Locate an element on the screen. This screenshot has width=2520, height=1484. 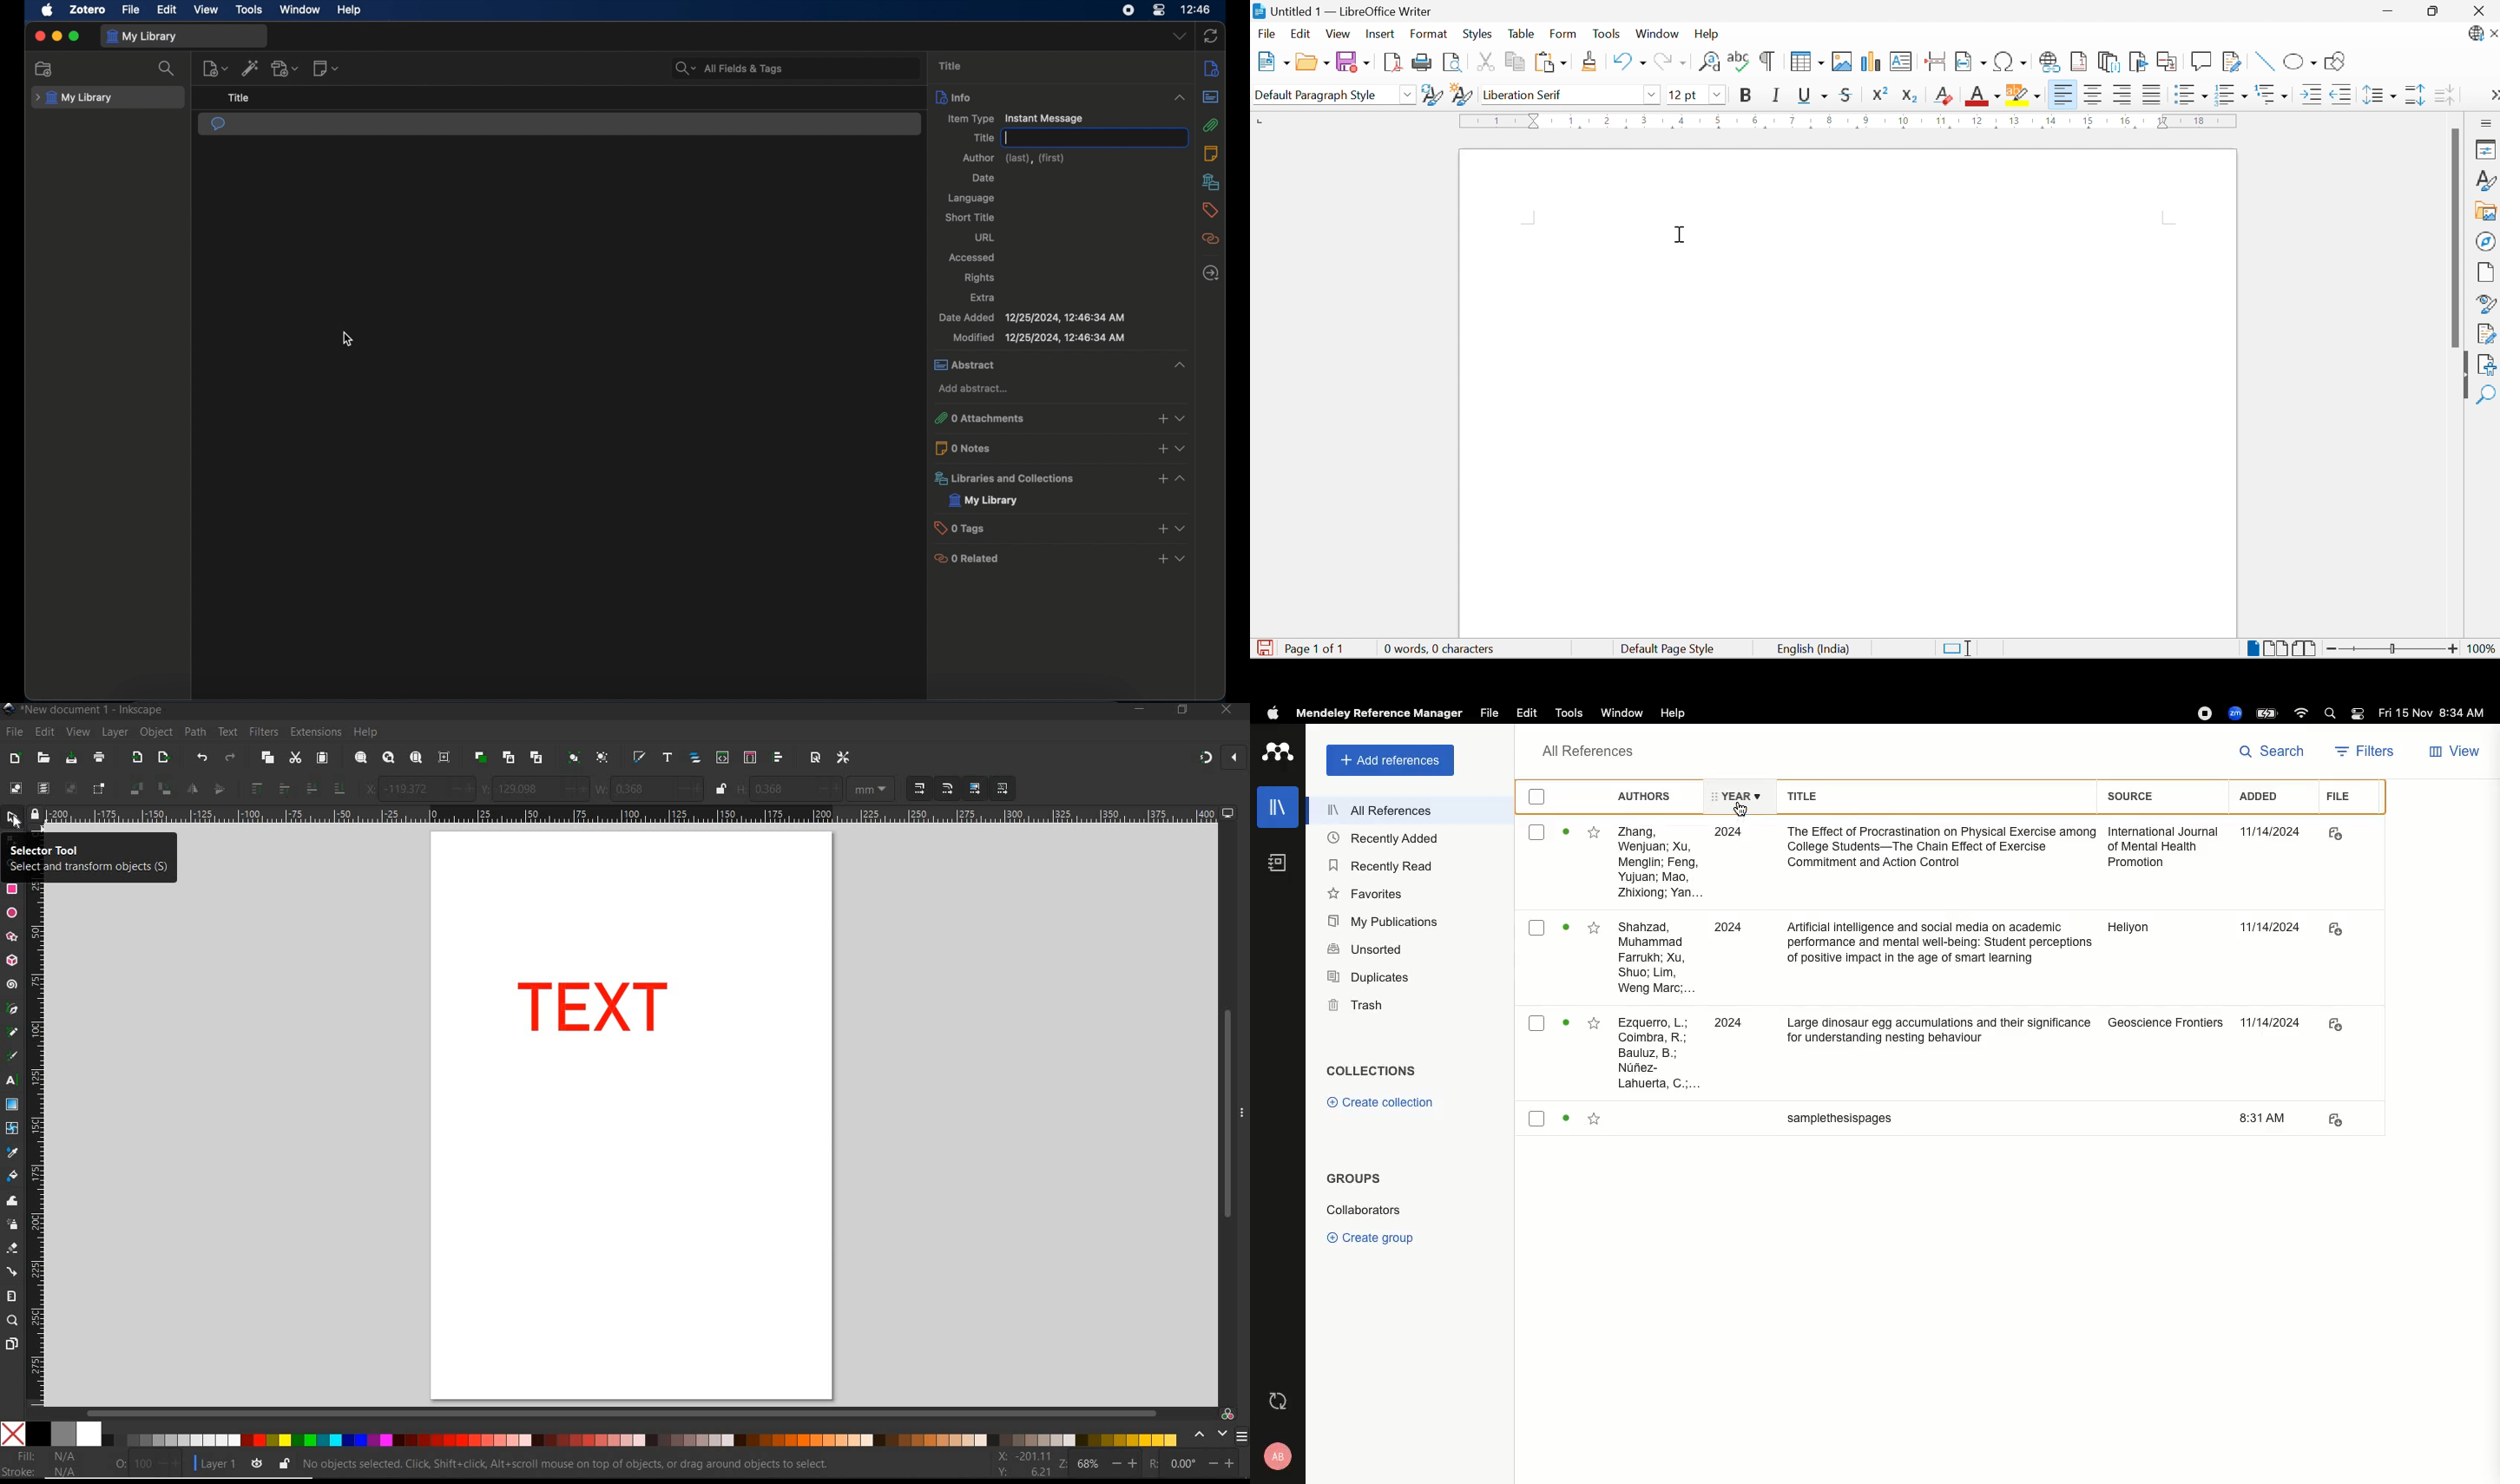
VERTICAL COORDINATE OF SELECTION is located at coordinates (533, 788).